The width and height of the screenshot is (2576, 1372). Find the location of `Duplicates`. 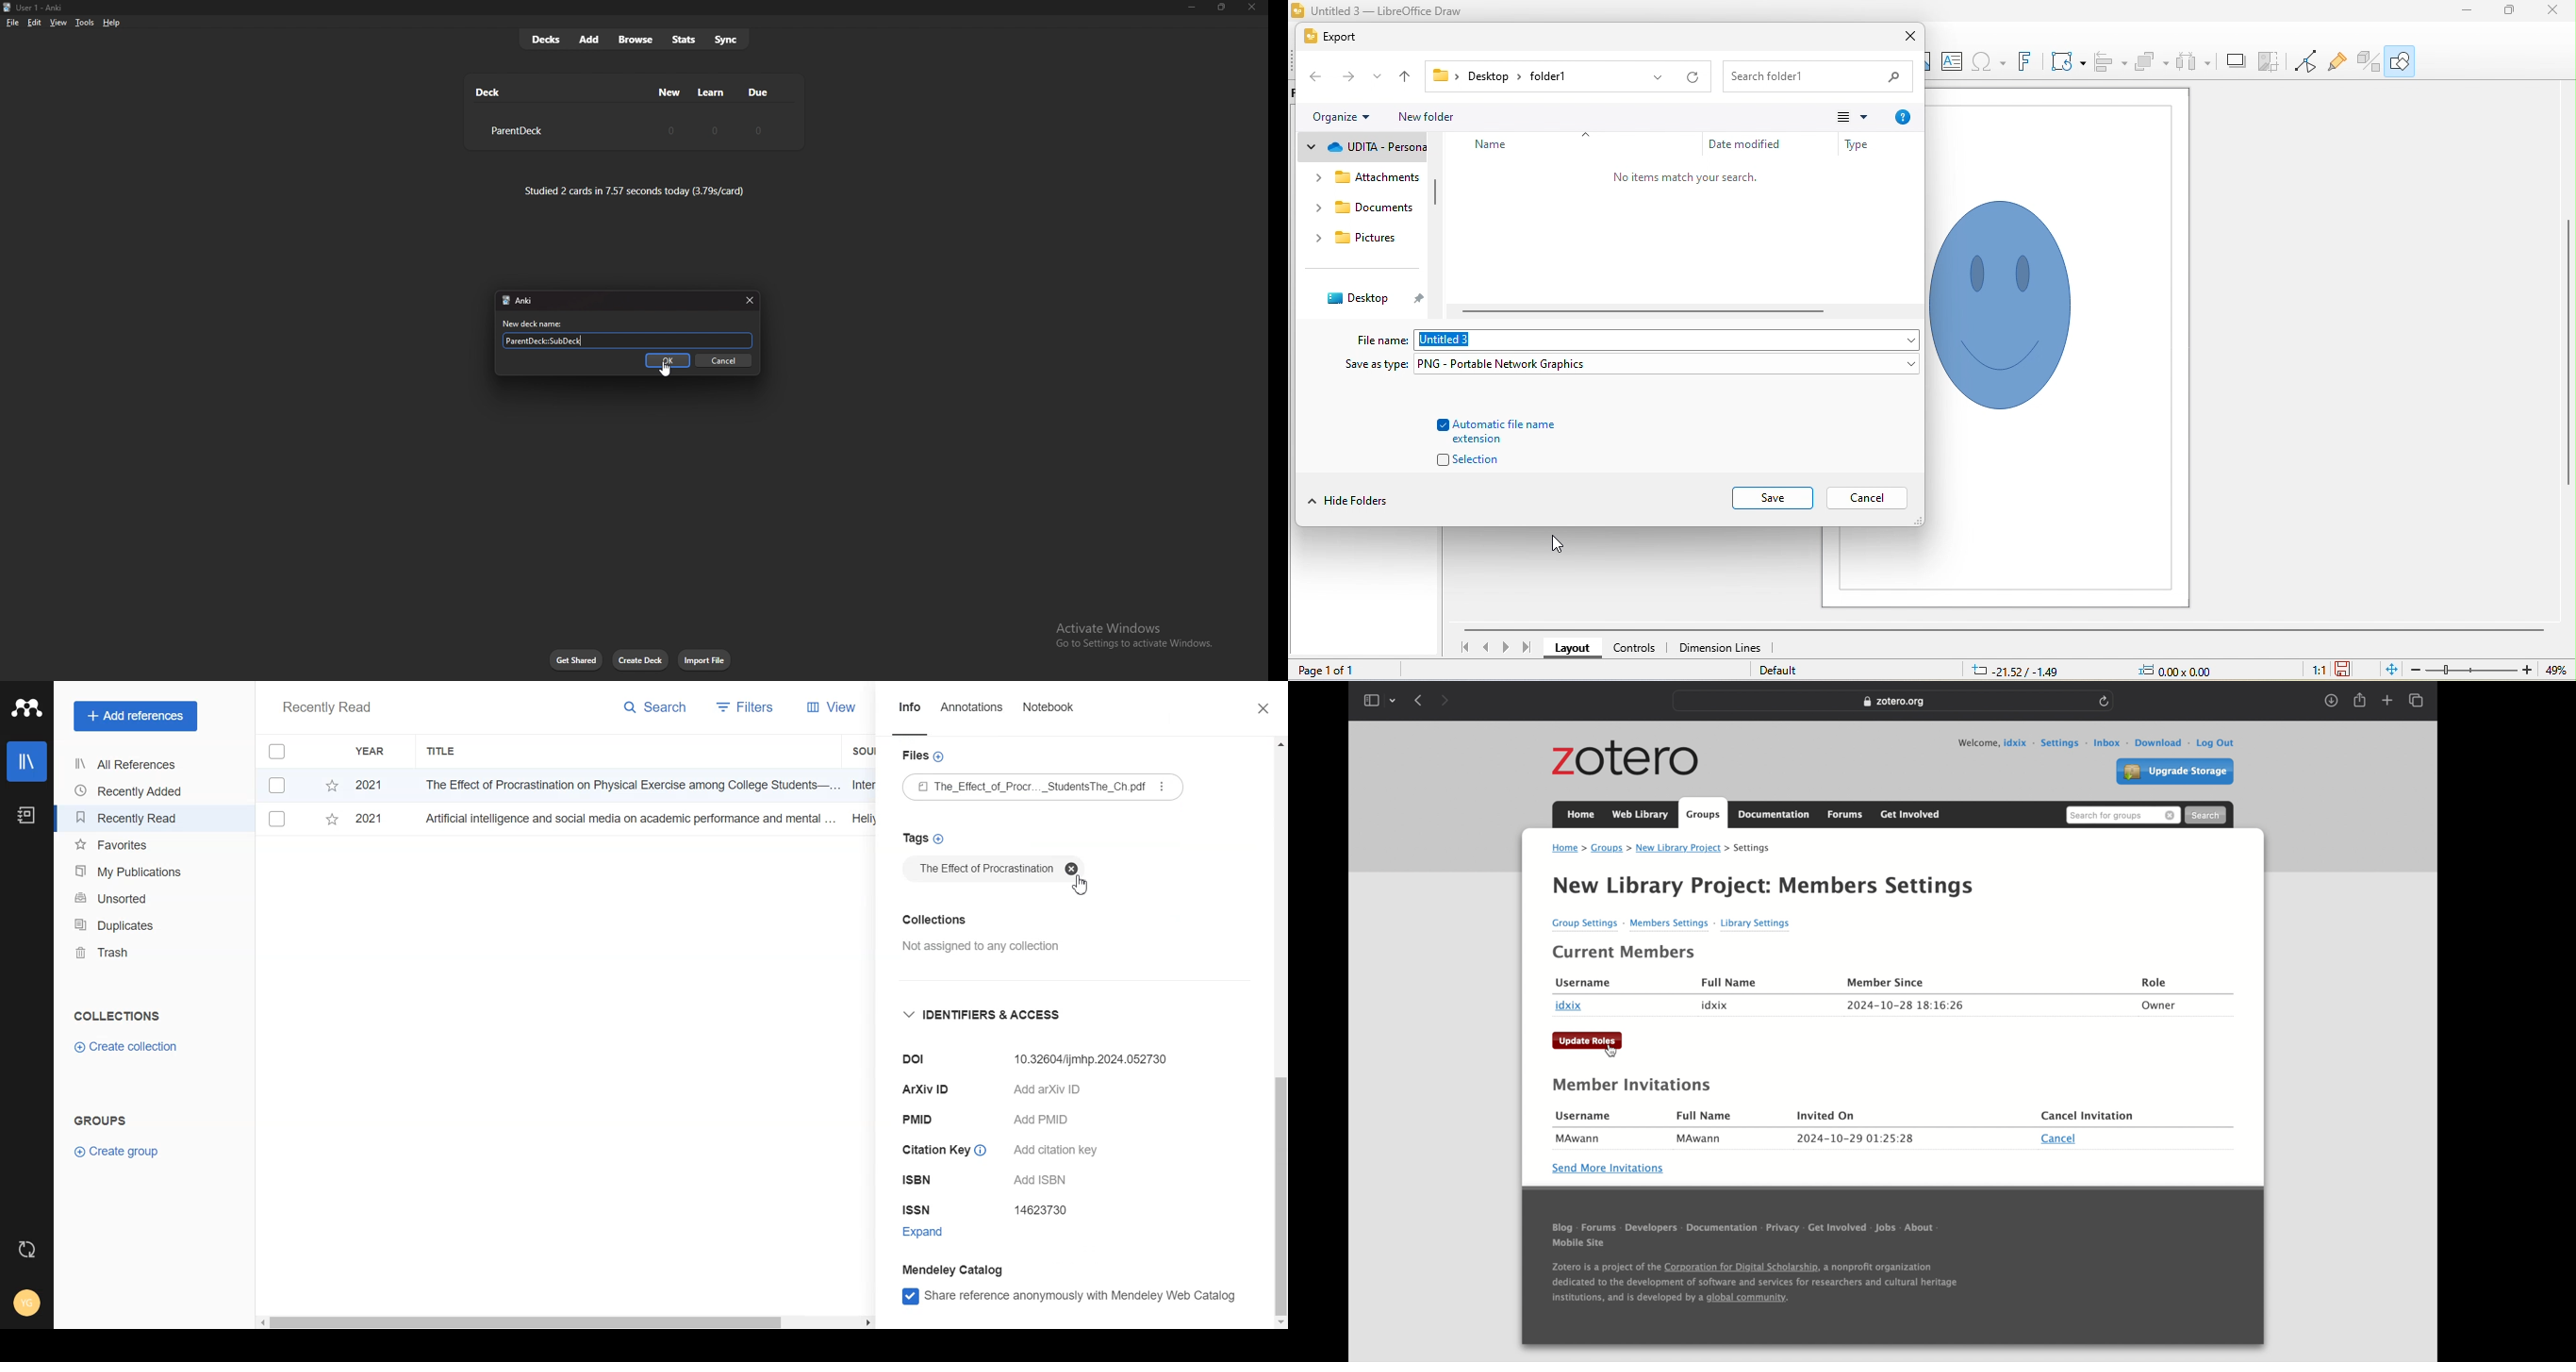

Duplicates is located at coordinates (131, 925).